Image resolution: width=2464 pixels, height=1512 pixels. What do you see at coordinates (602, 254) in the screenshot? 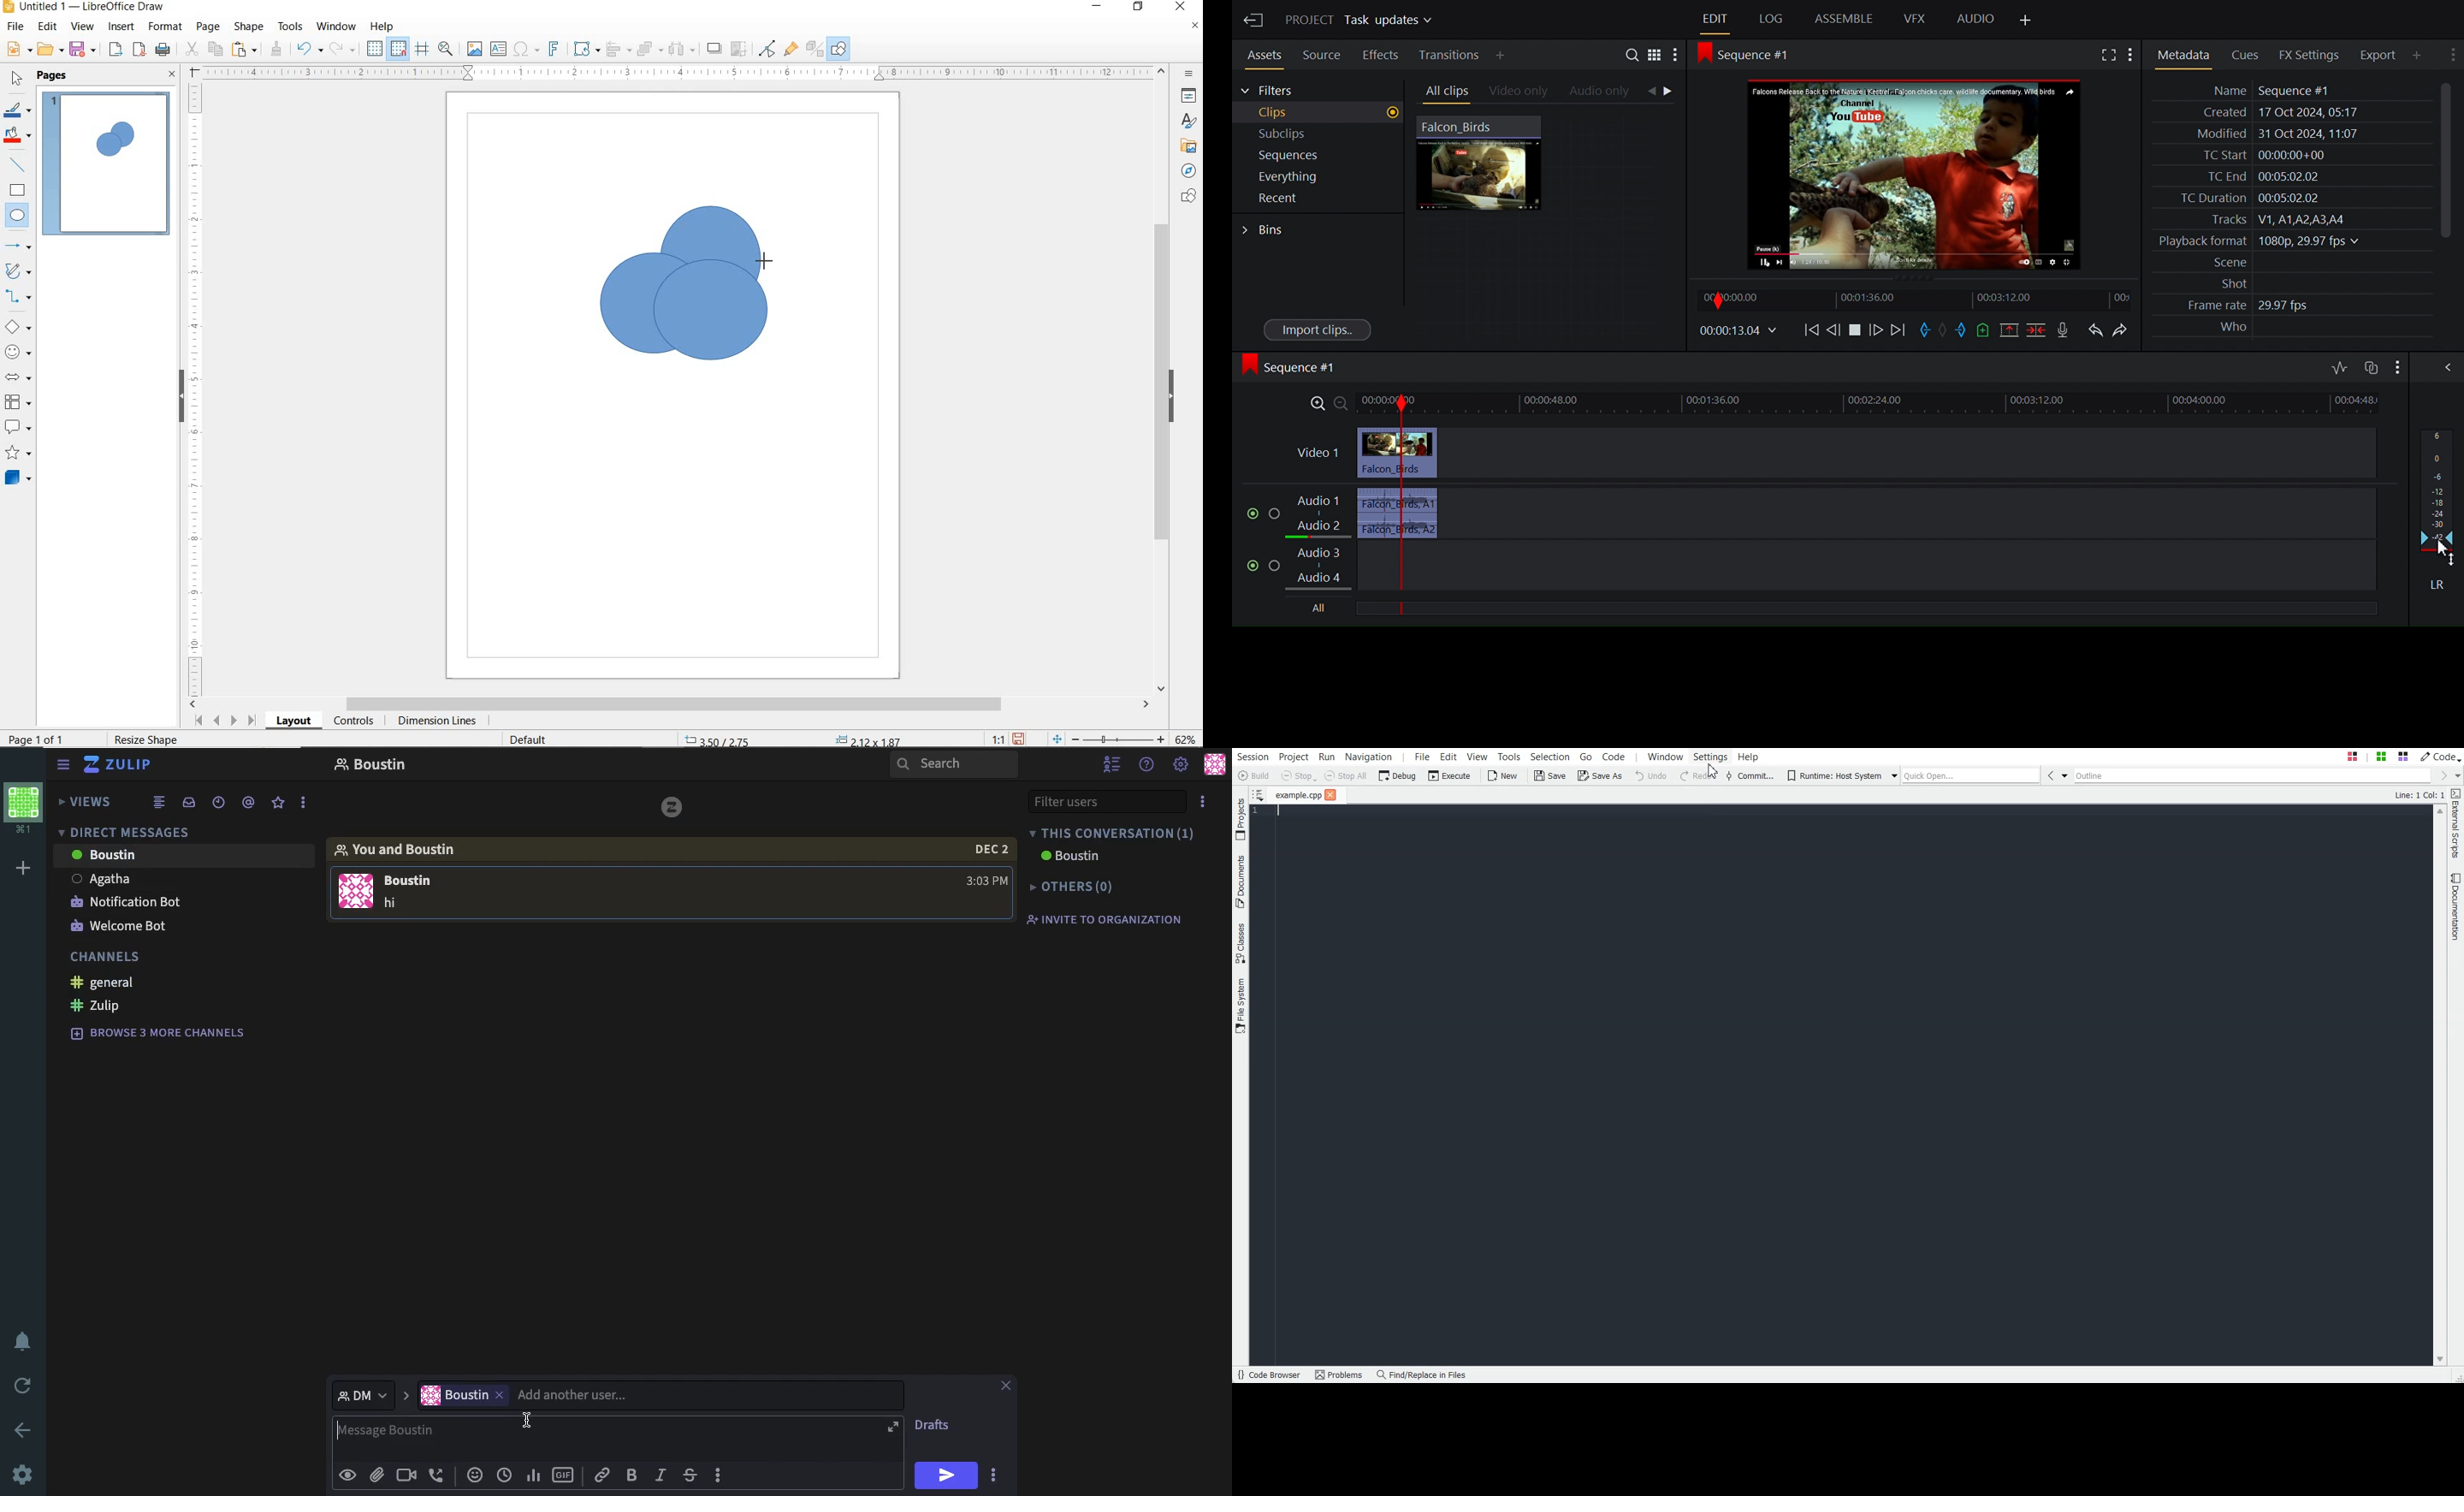
I see `ELLIPSE TOOL AT DRAG` at bounding box center [602, 254].